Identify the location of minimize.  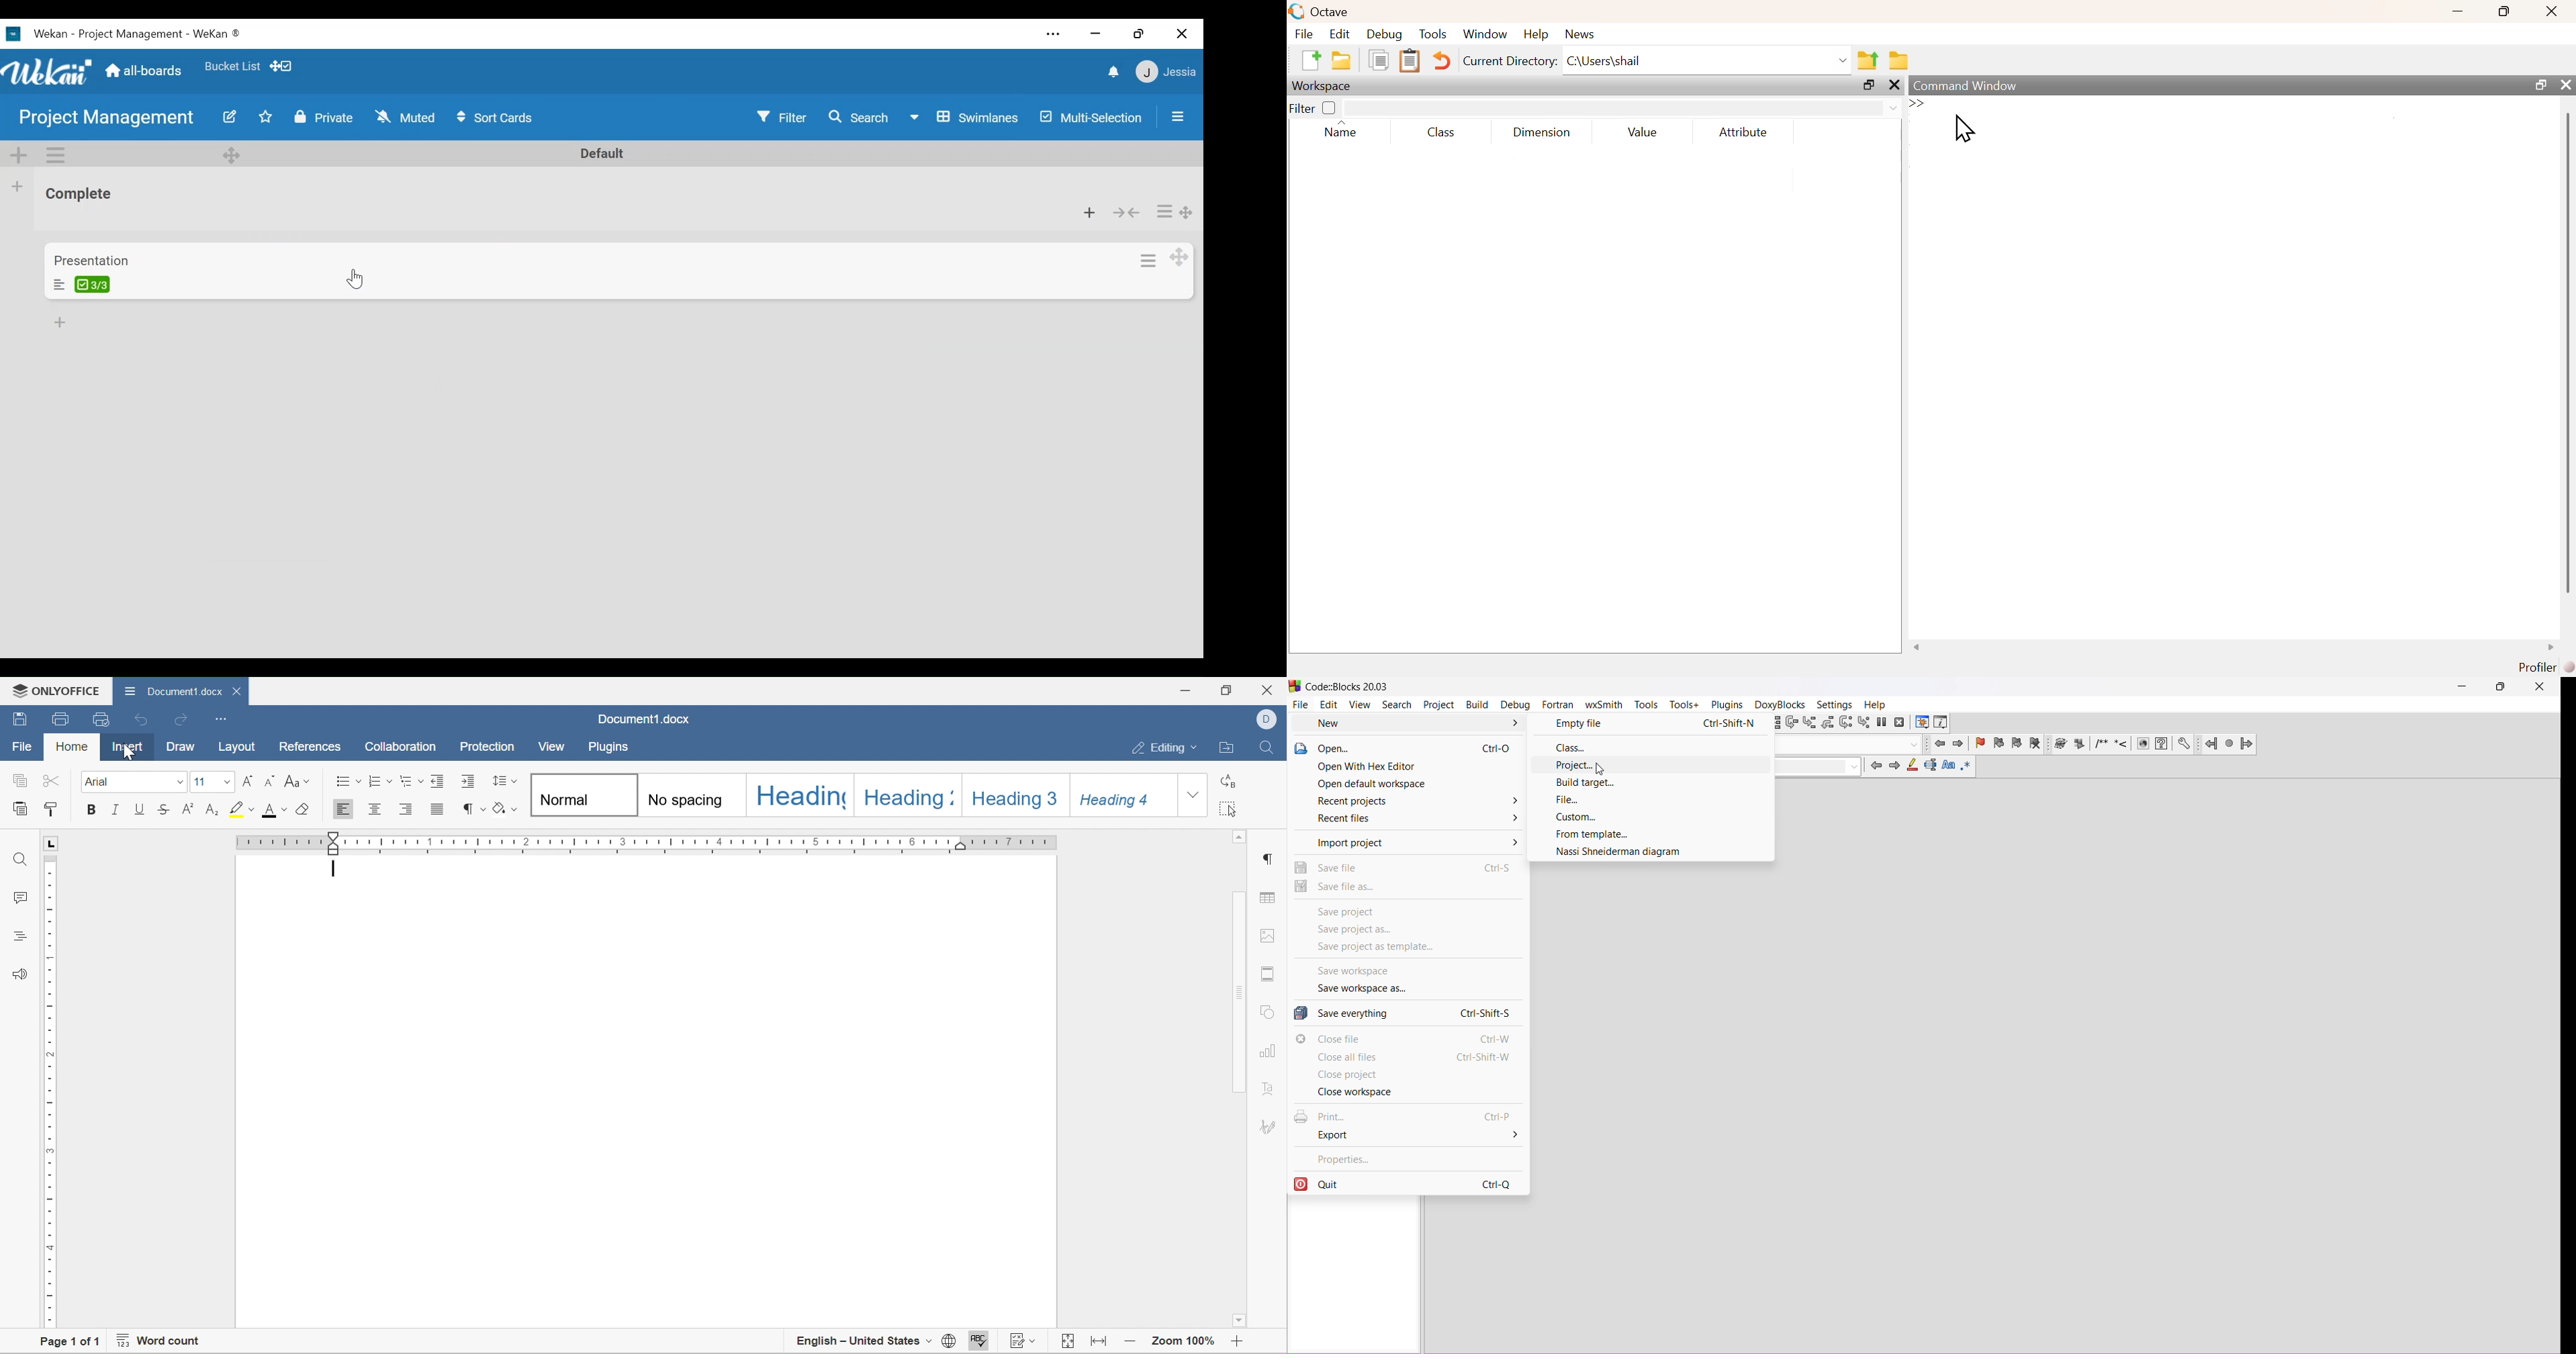
(1096, 34).